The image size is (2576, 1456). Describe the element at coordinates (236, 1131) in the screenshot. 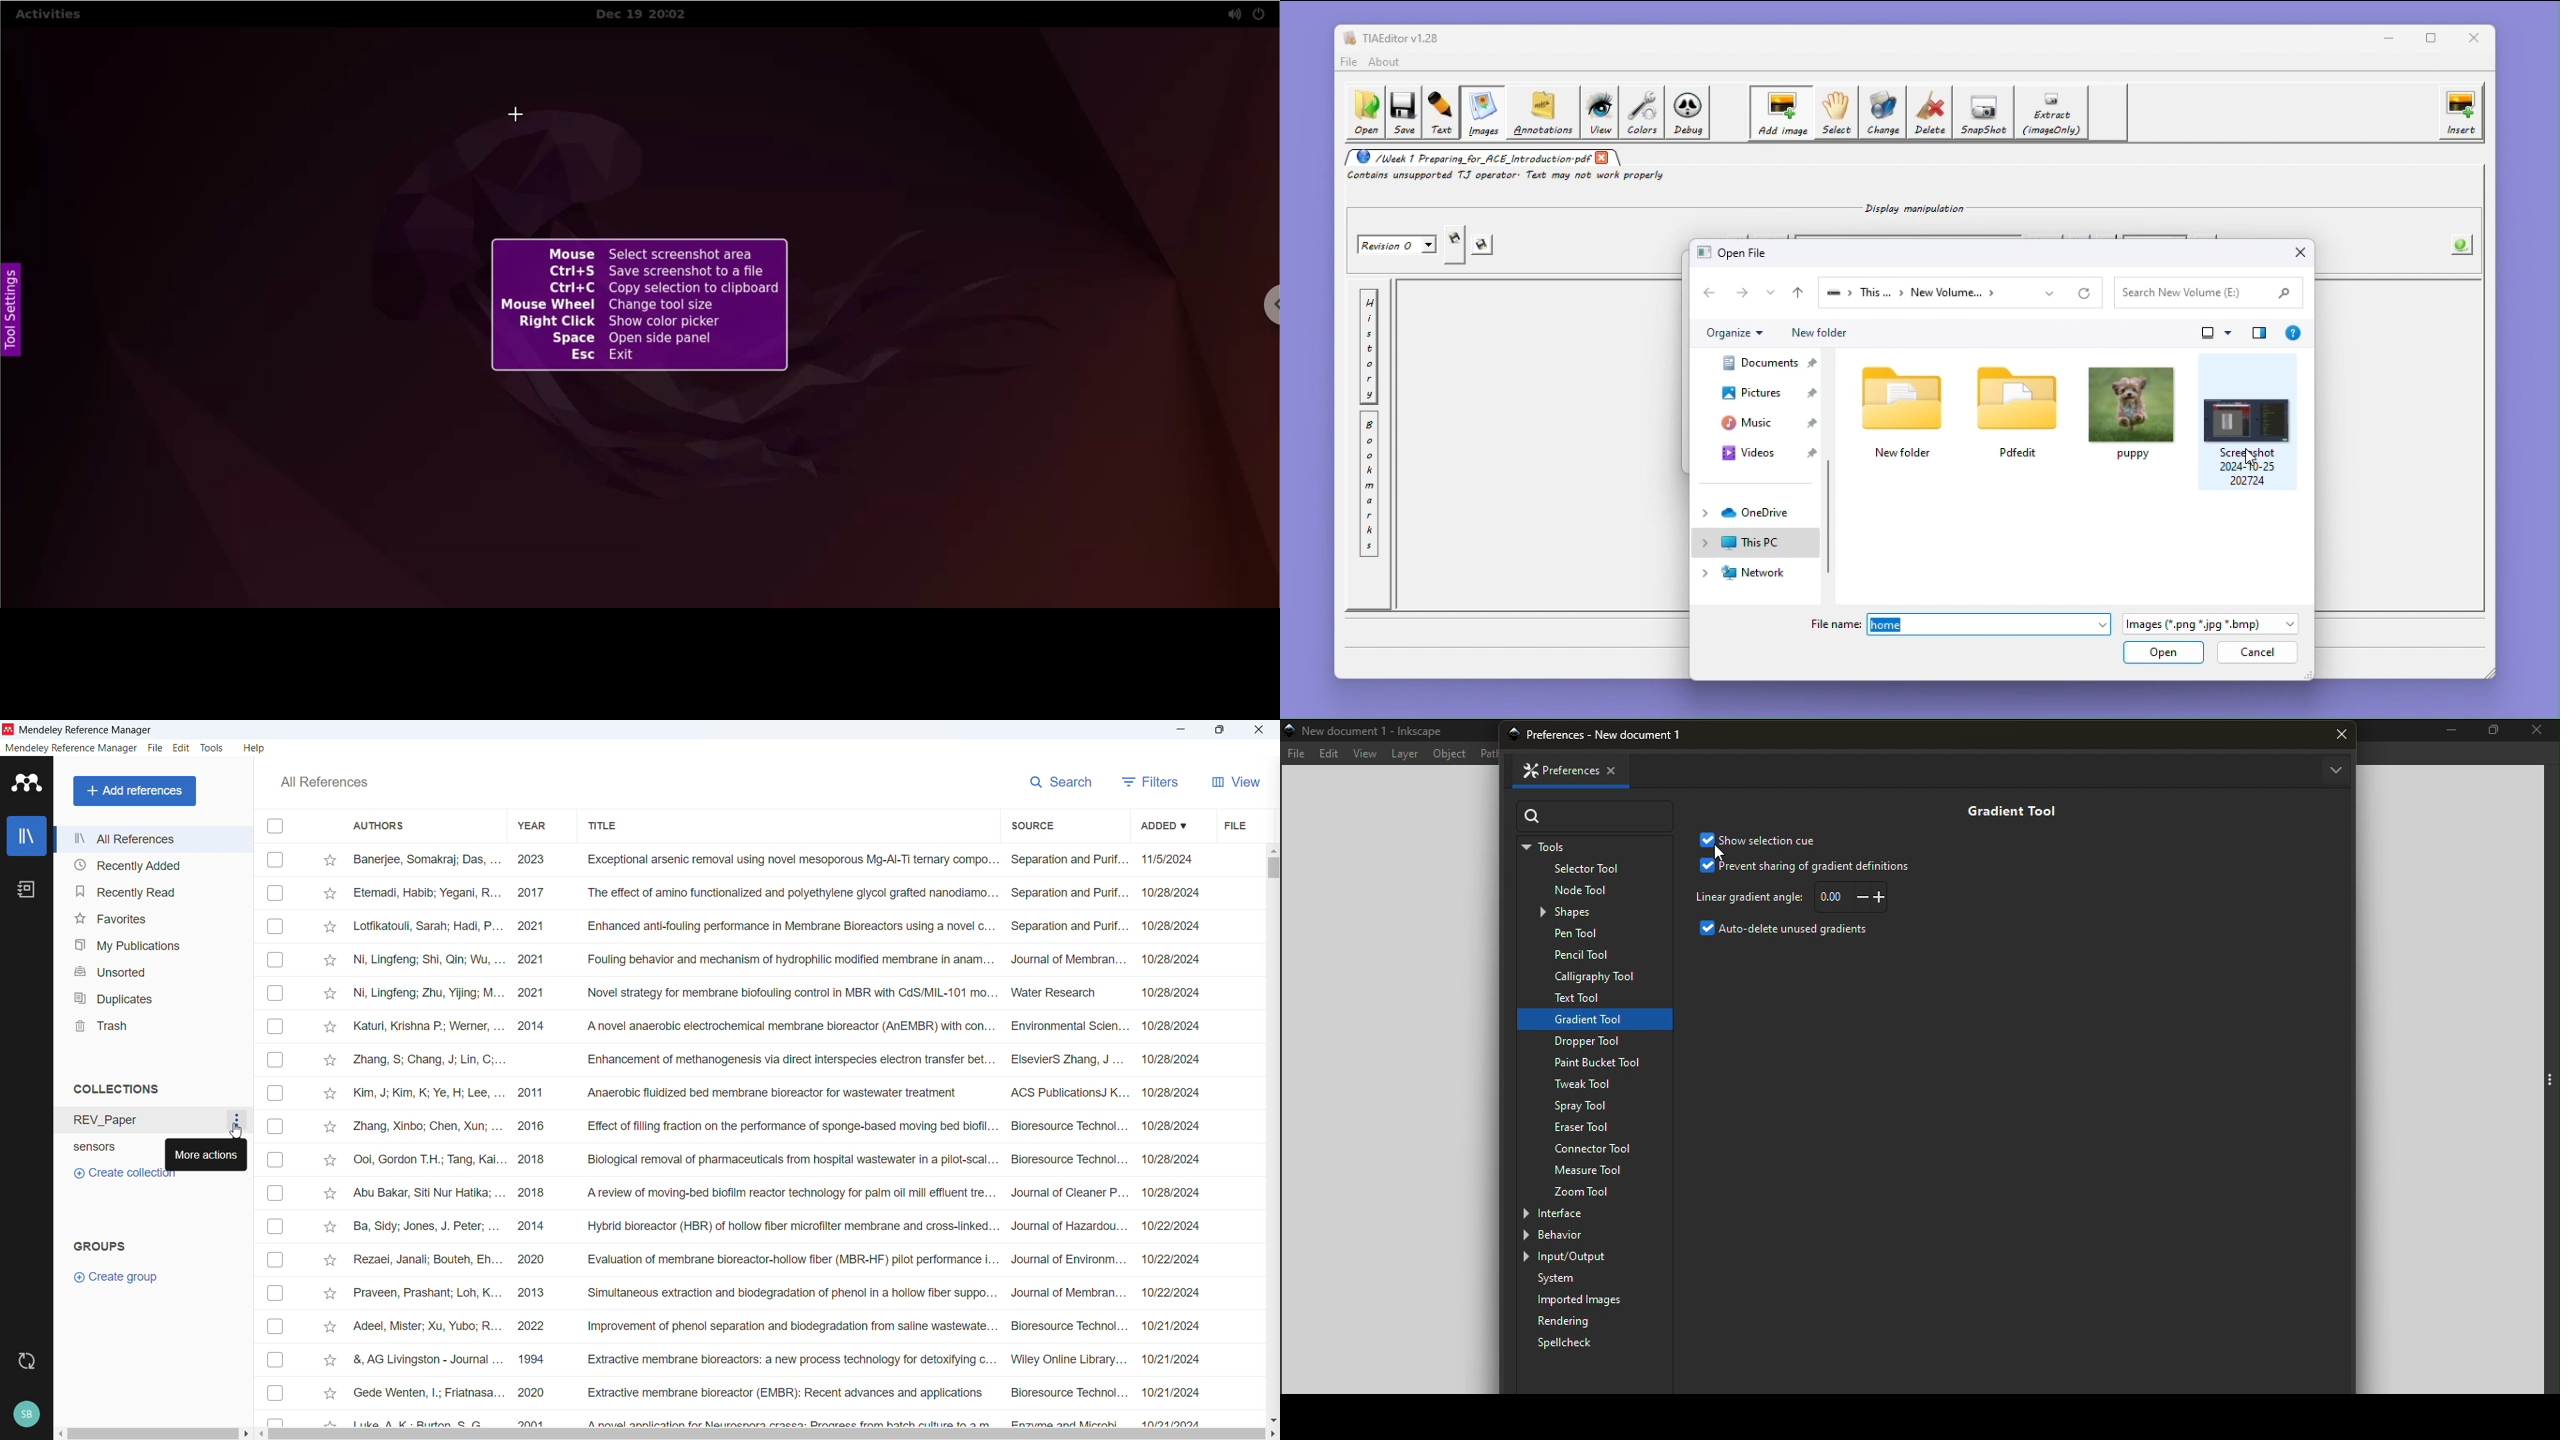

I see `Cursor ` at that location.